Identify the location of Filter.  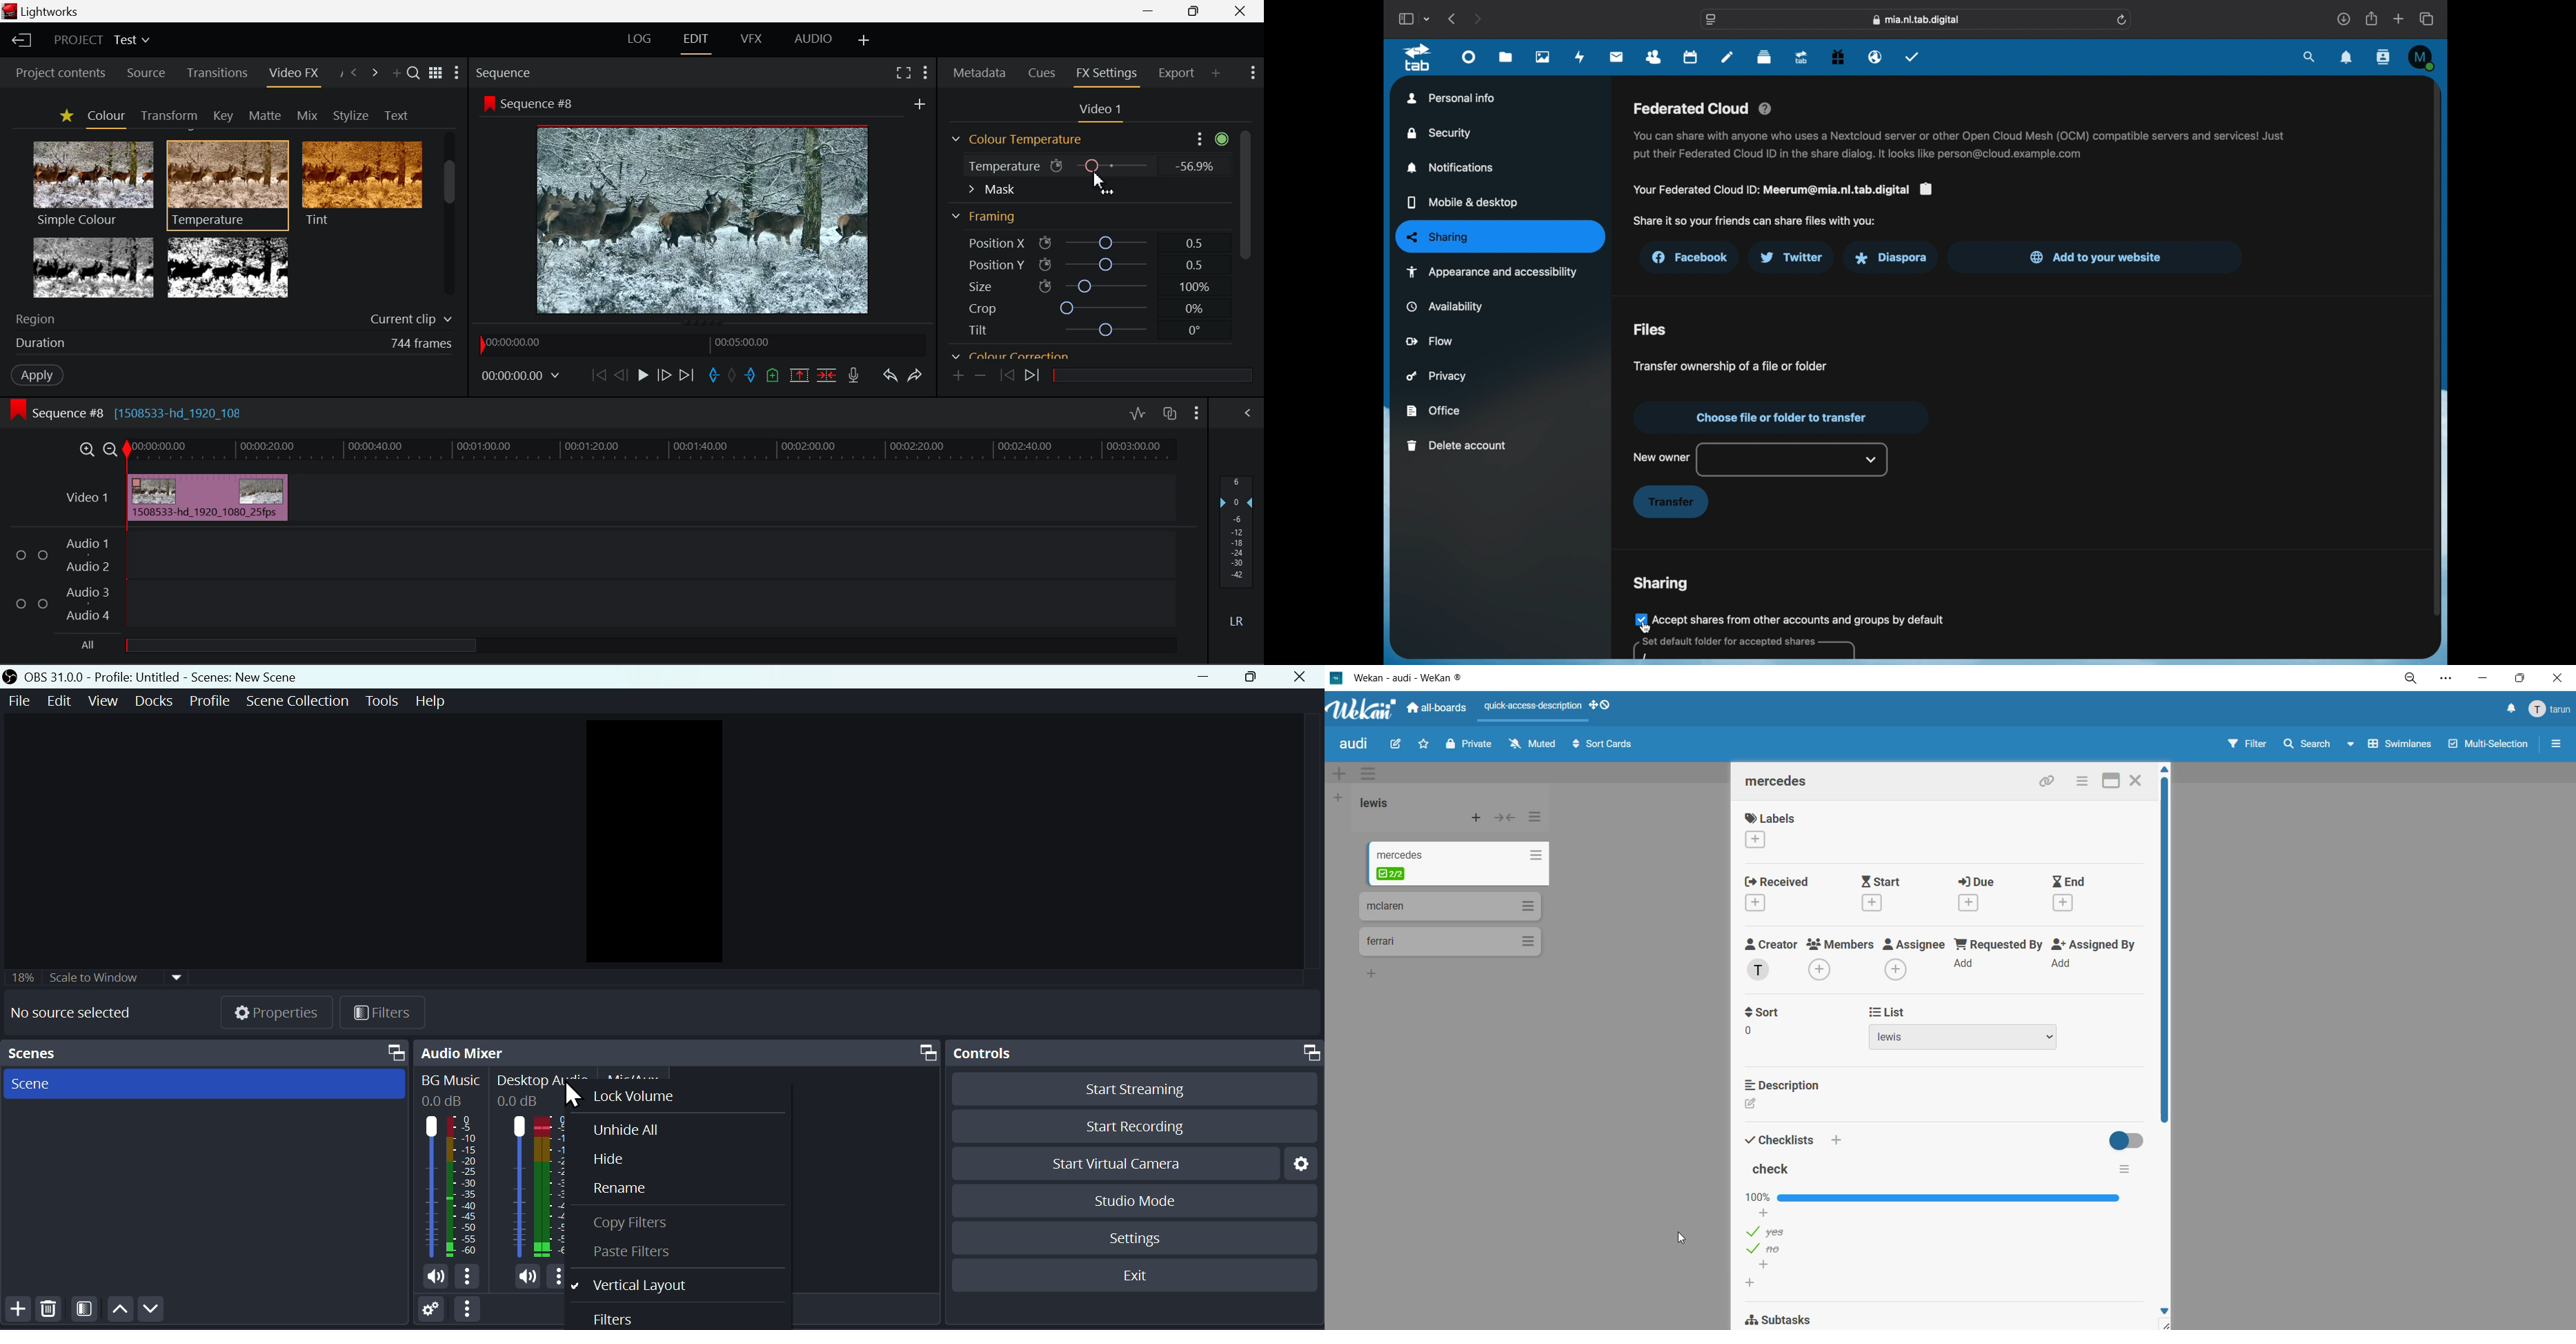
(86, 1311).